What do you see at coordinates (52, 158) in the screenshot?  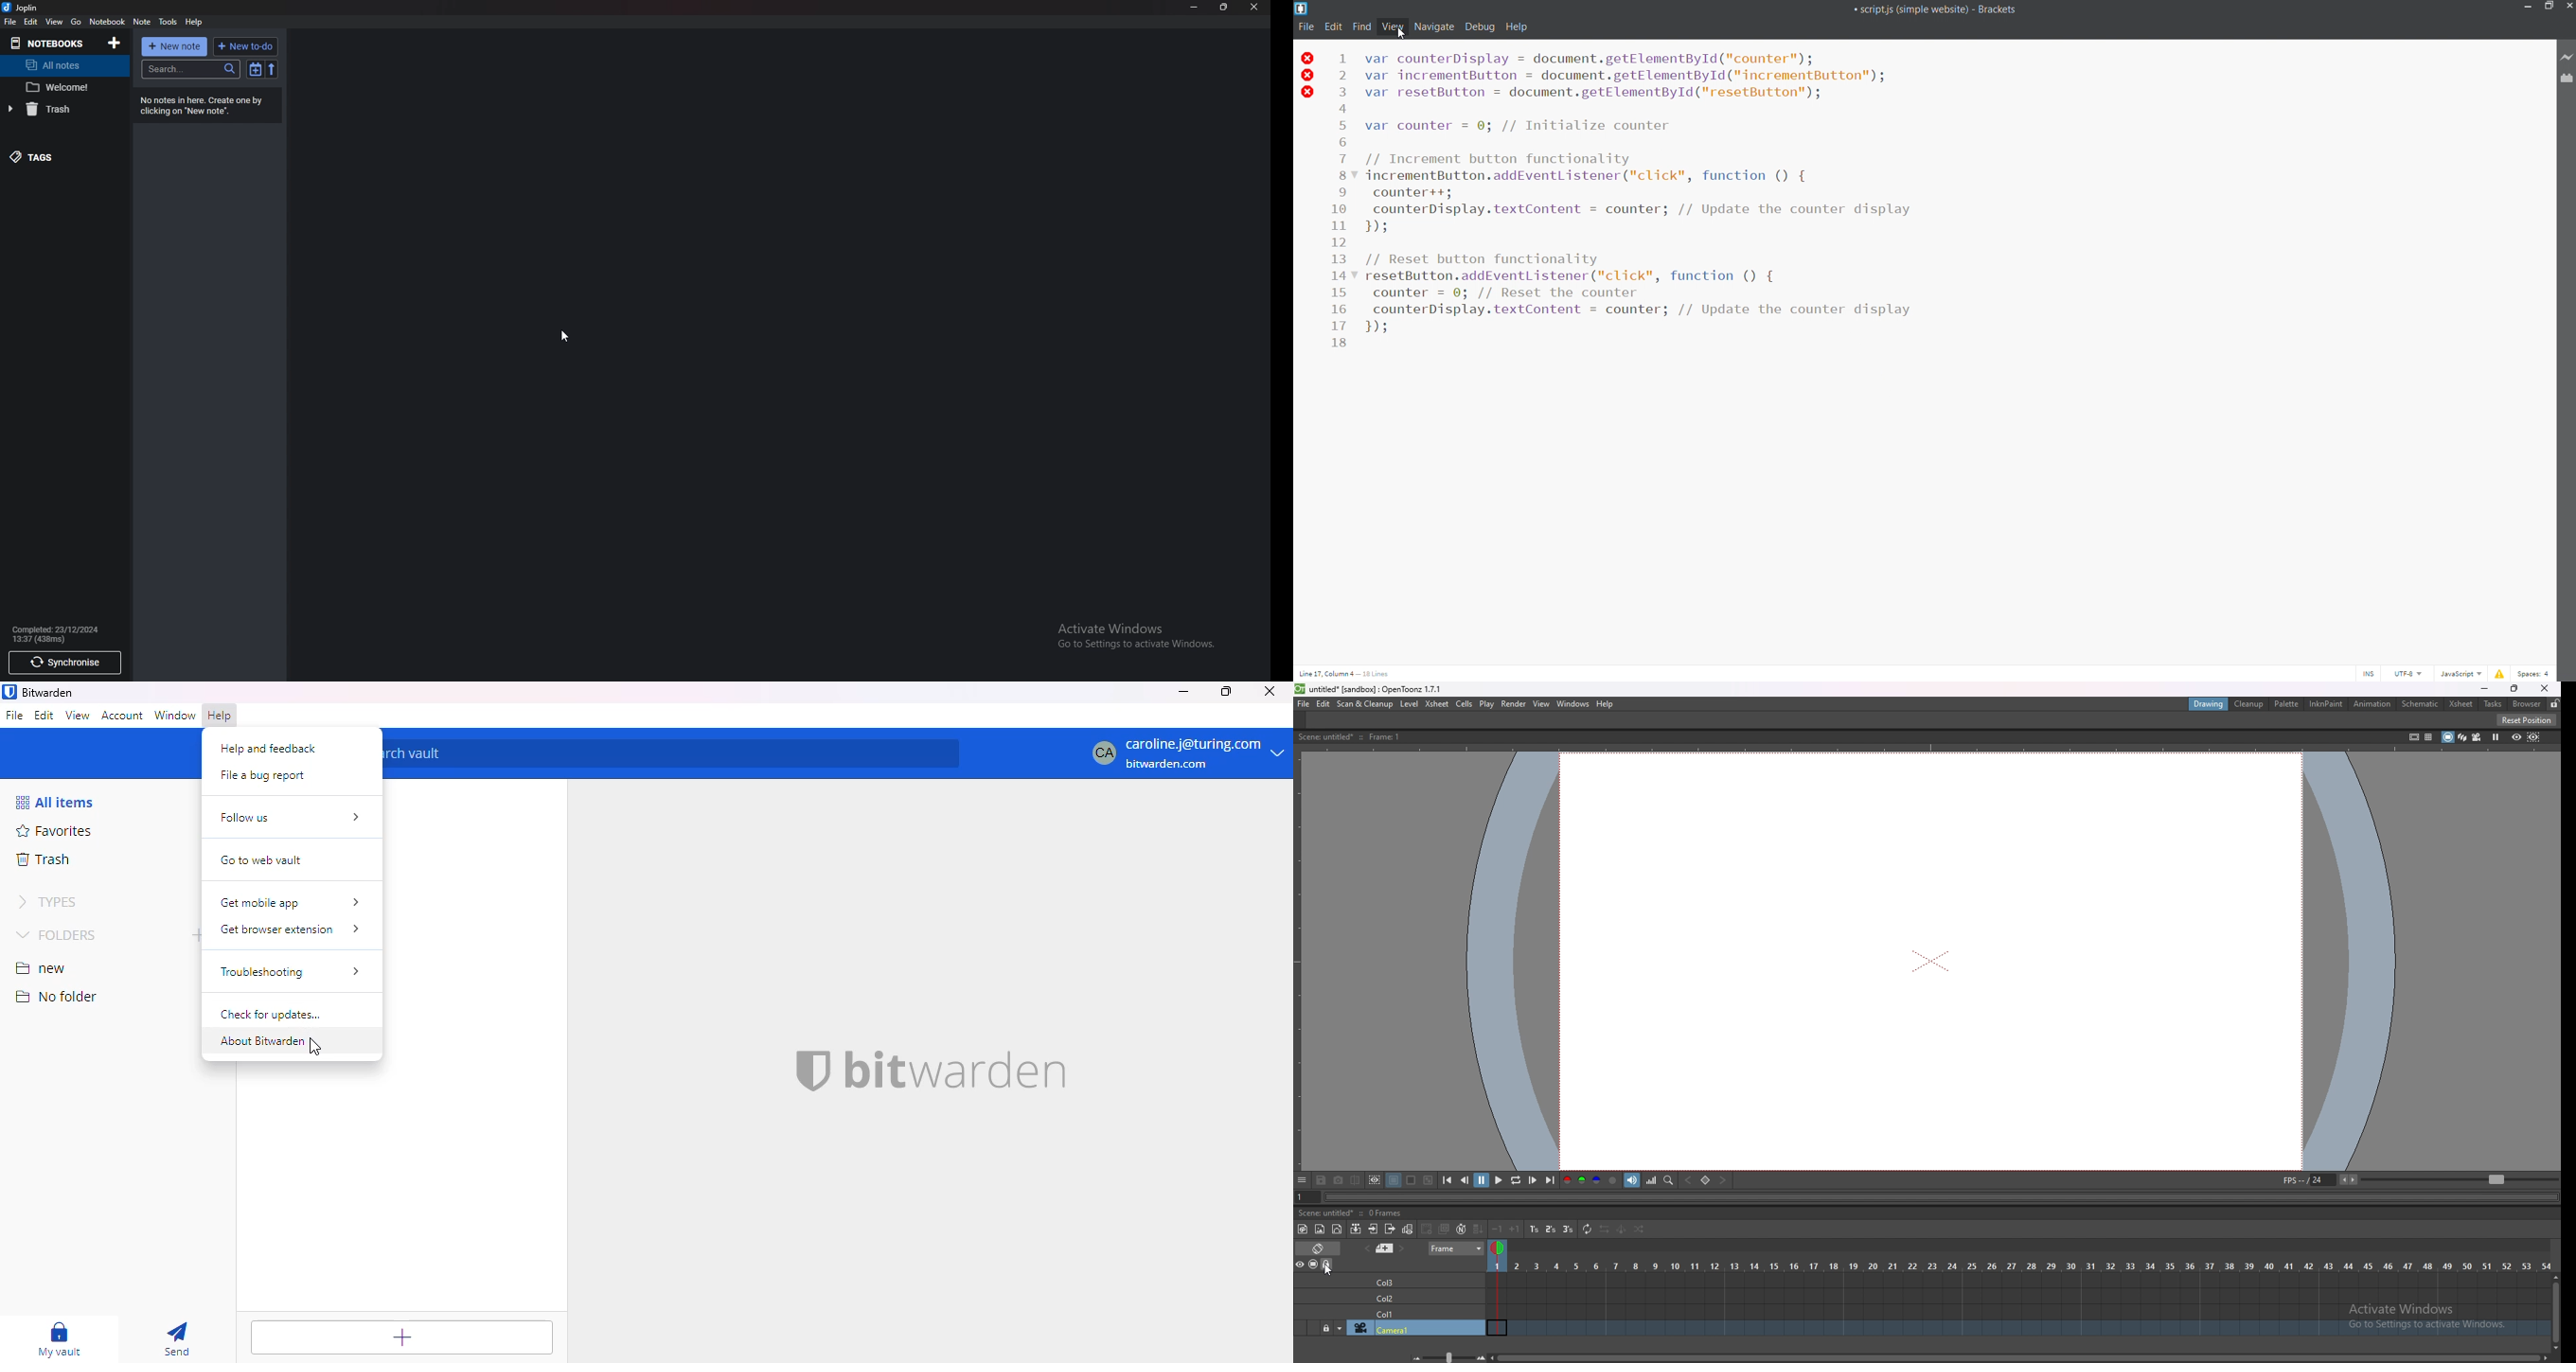 I see `Tags` at bounding box center [52, 158].